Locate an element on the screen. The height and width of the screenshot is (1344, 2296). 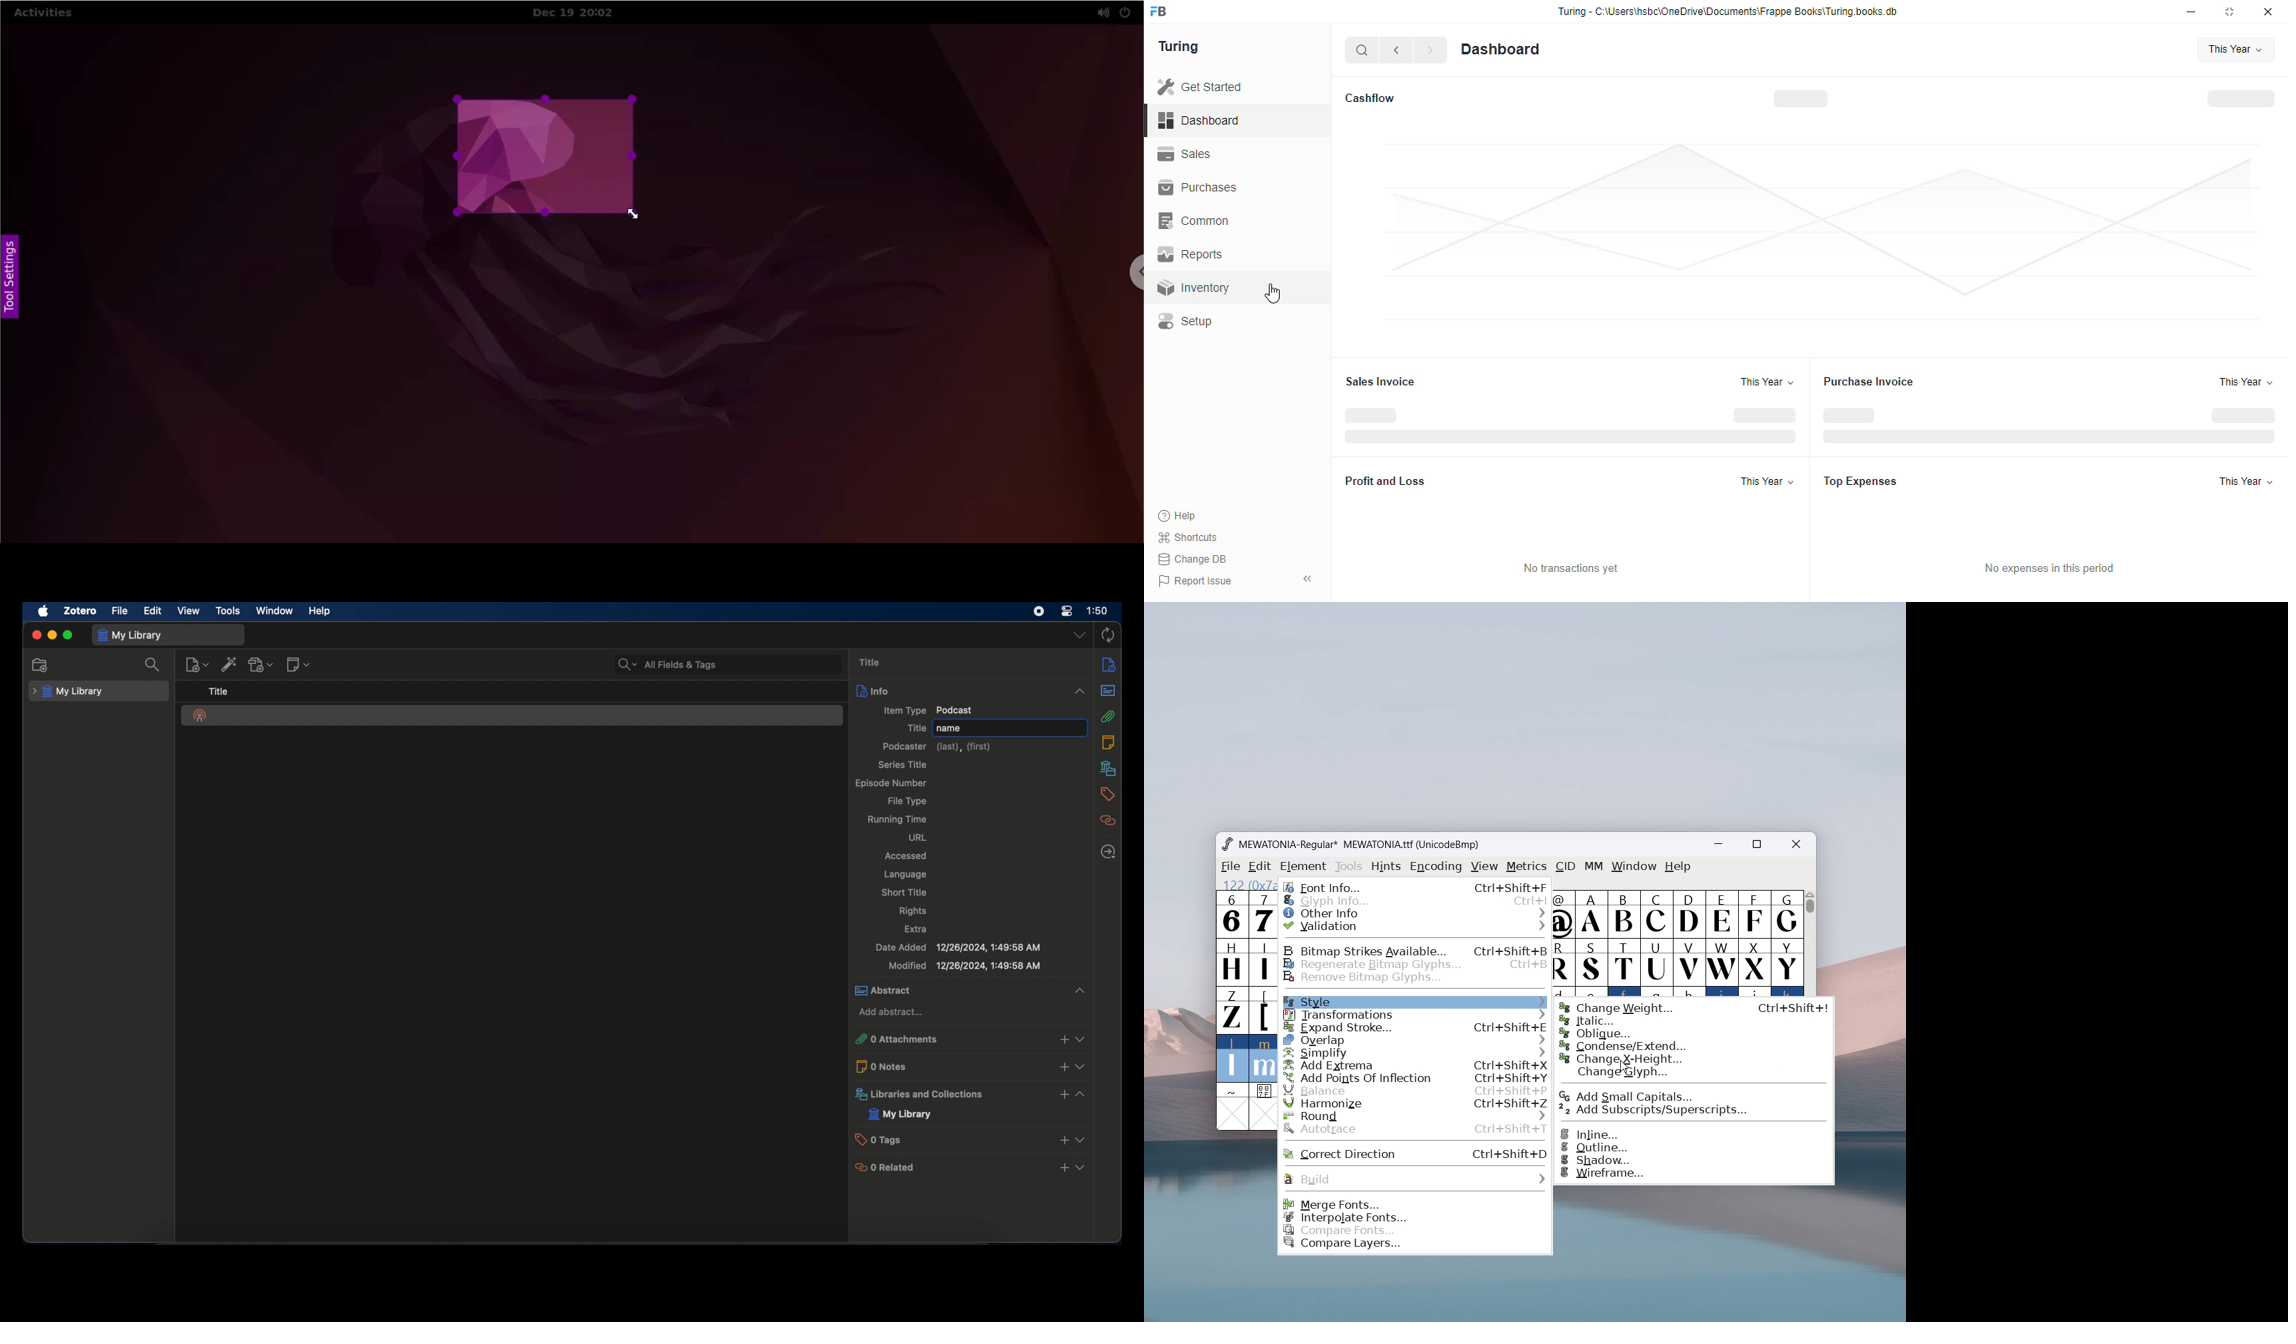
Y is located at coordinates (1788, 961).